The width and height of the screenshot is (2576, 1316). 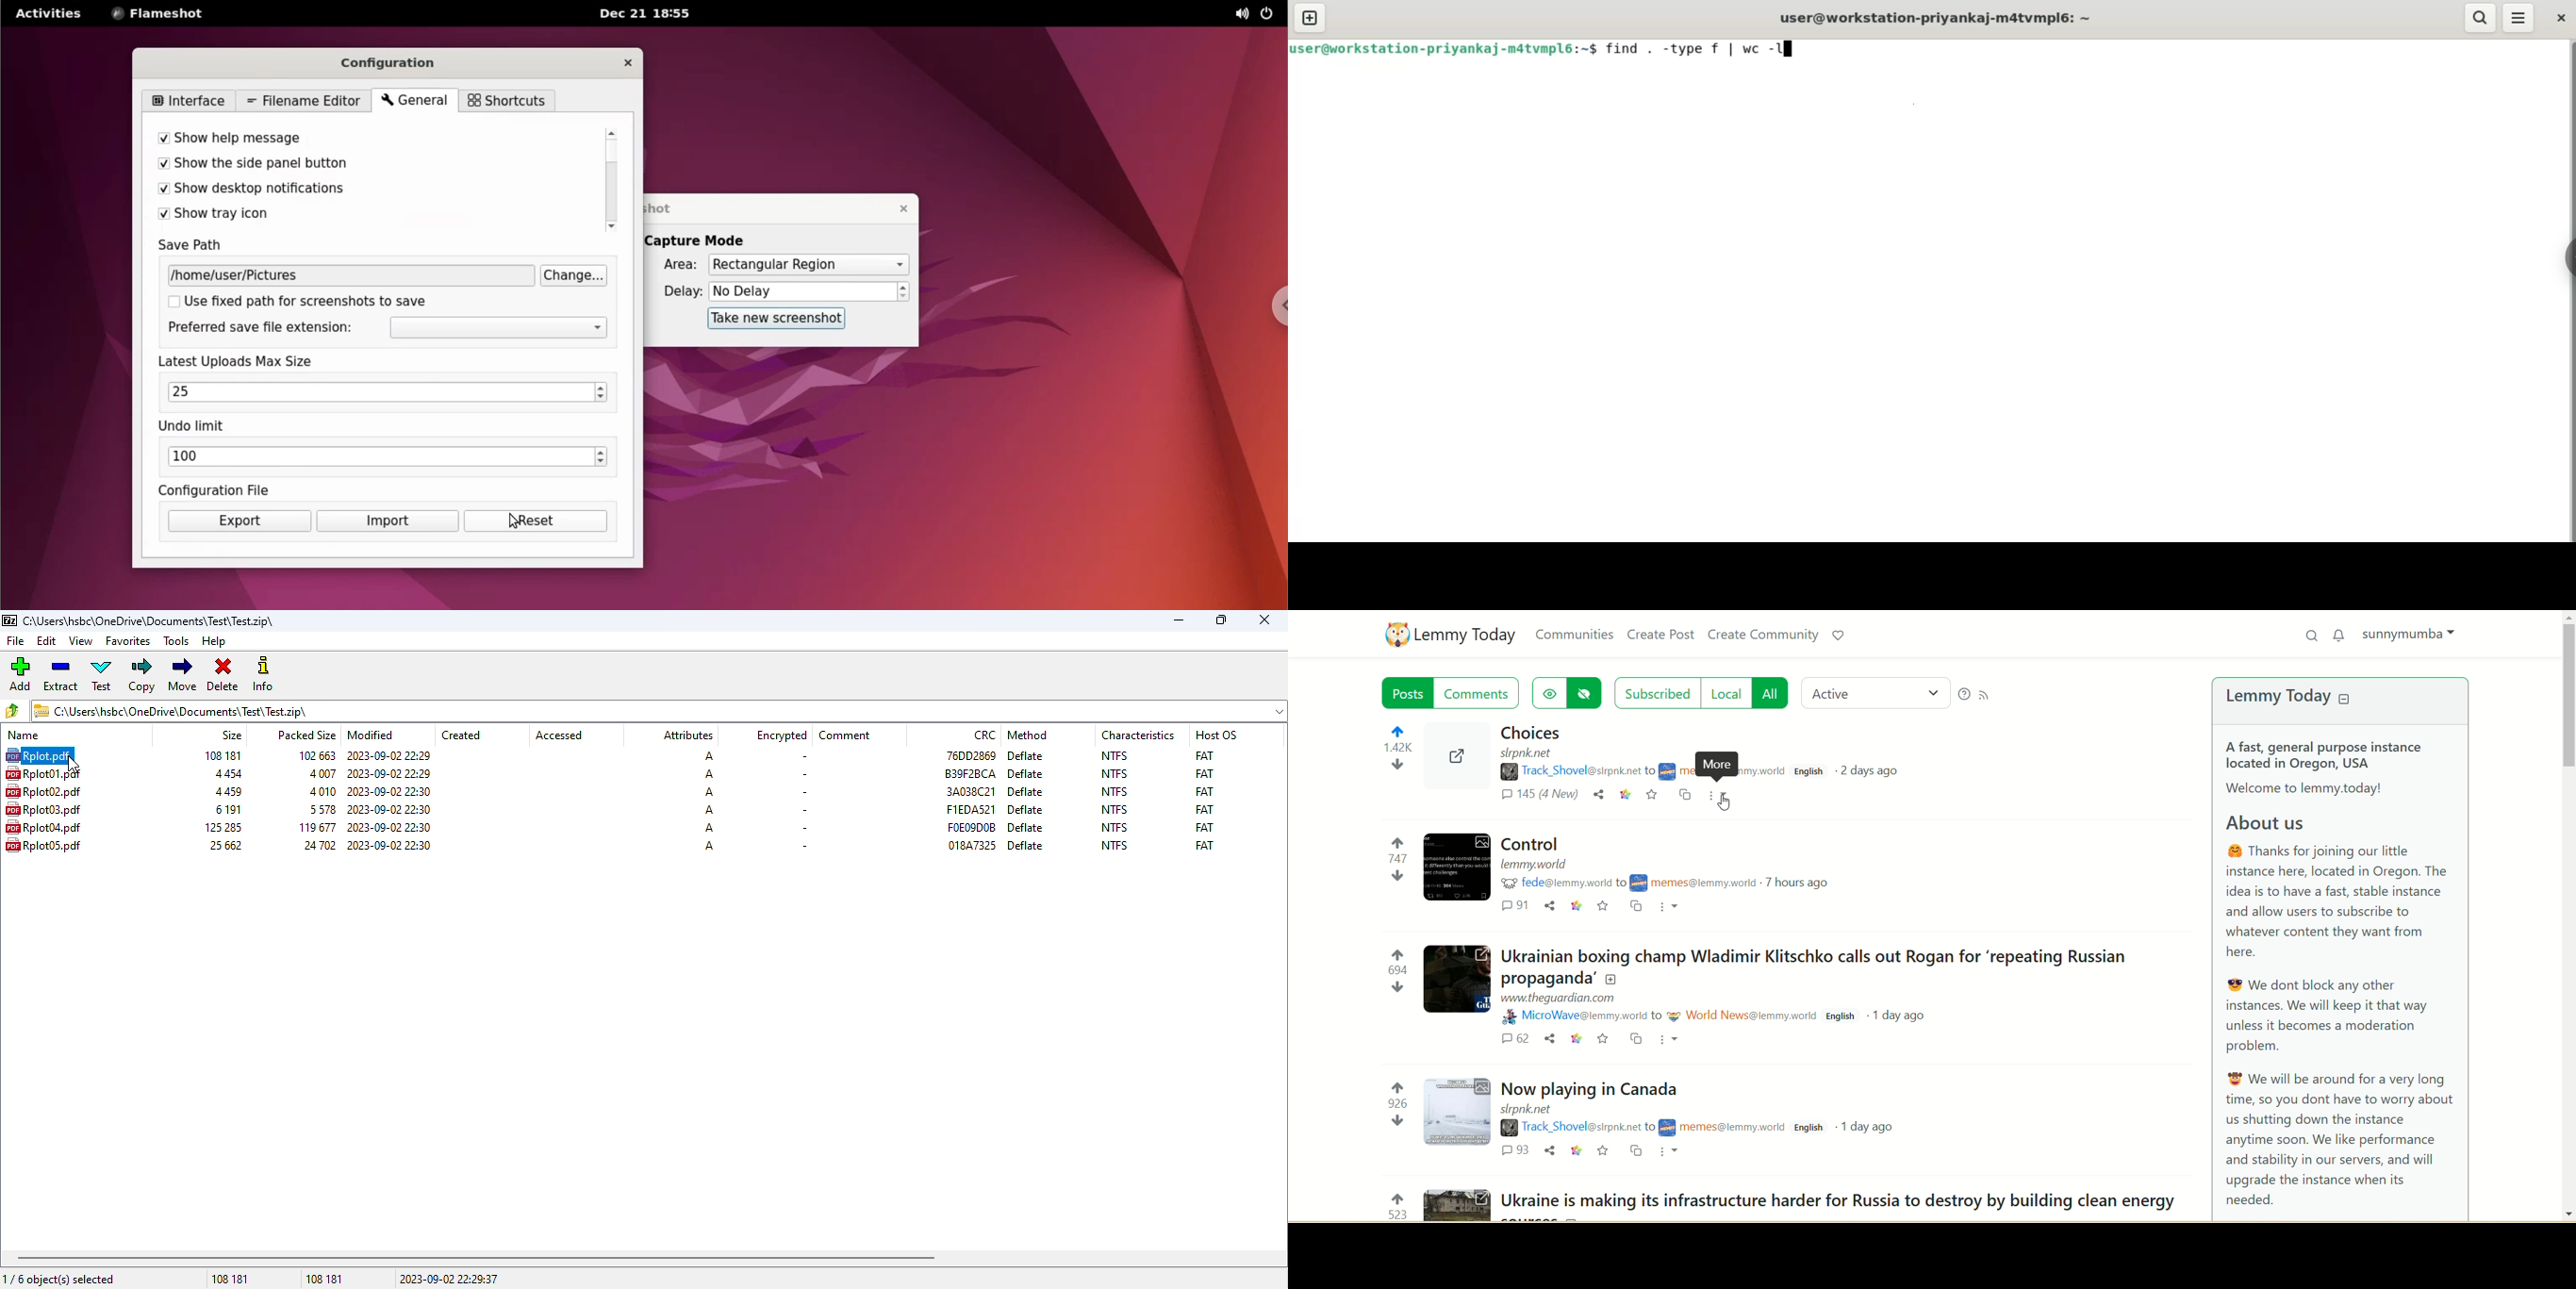 I want to click on More description, so click(x=1717, y=768).